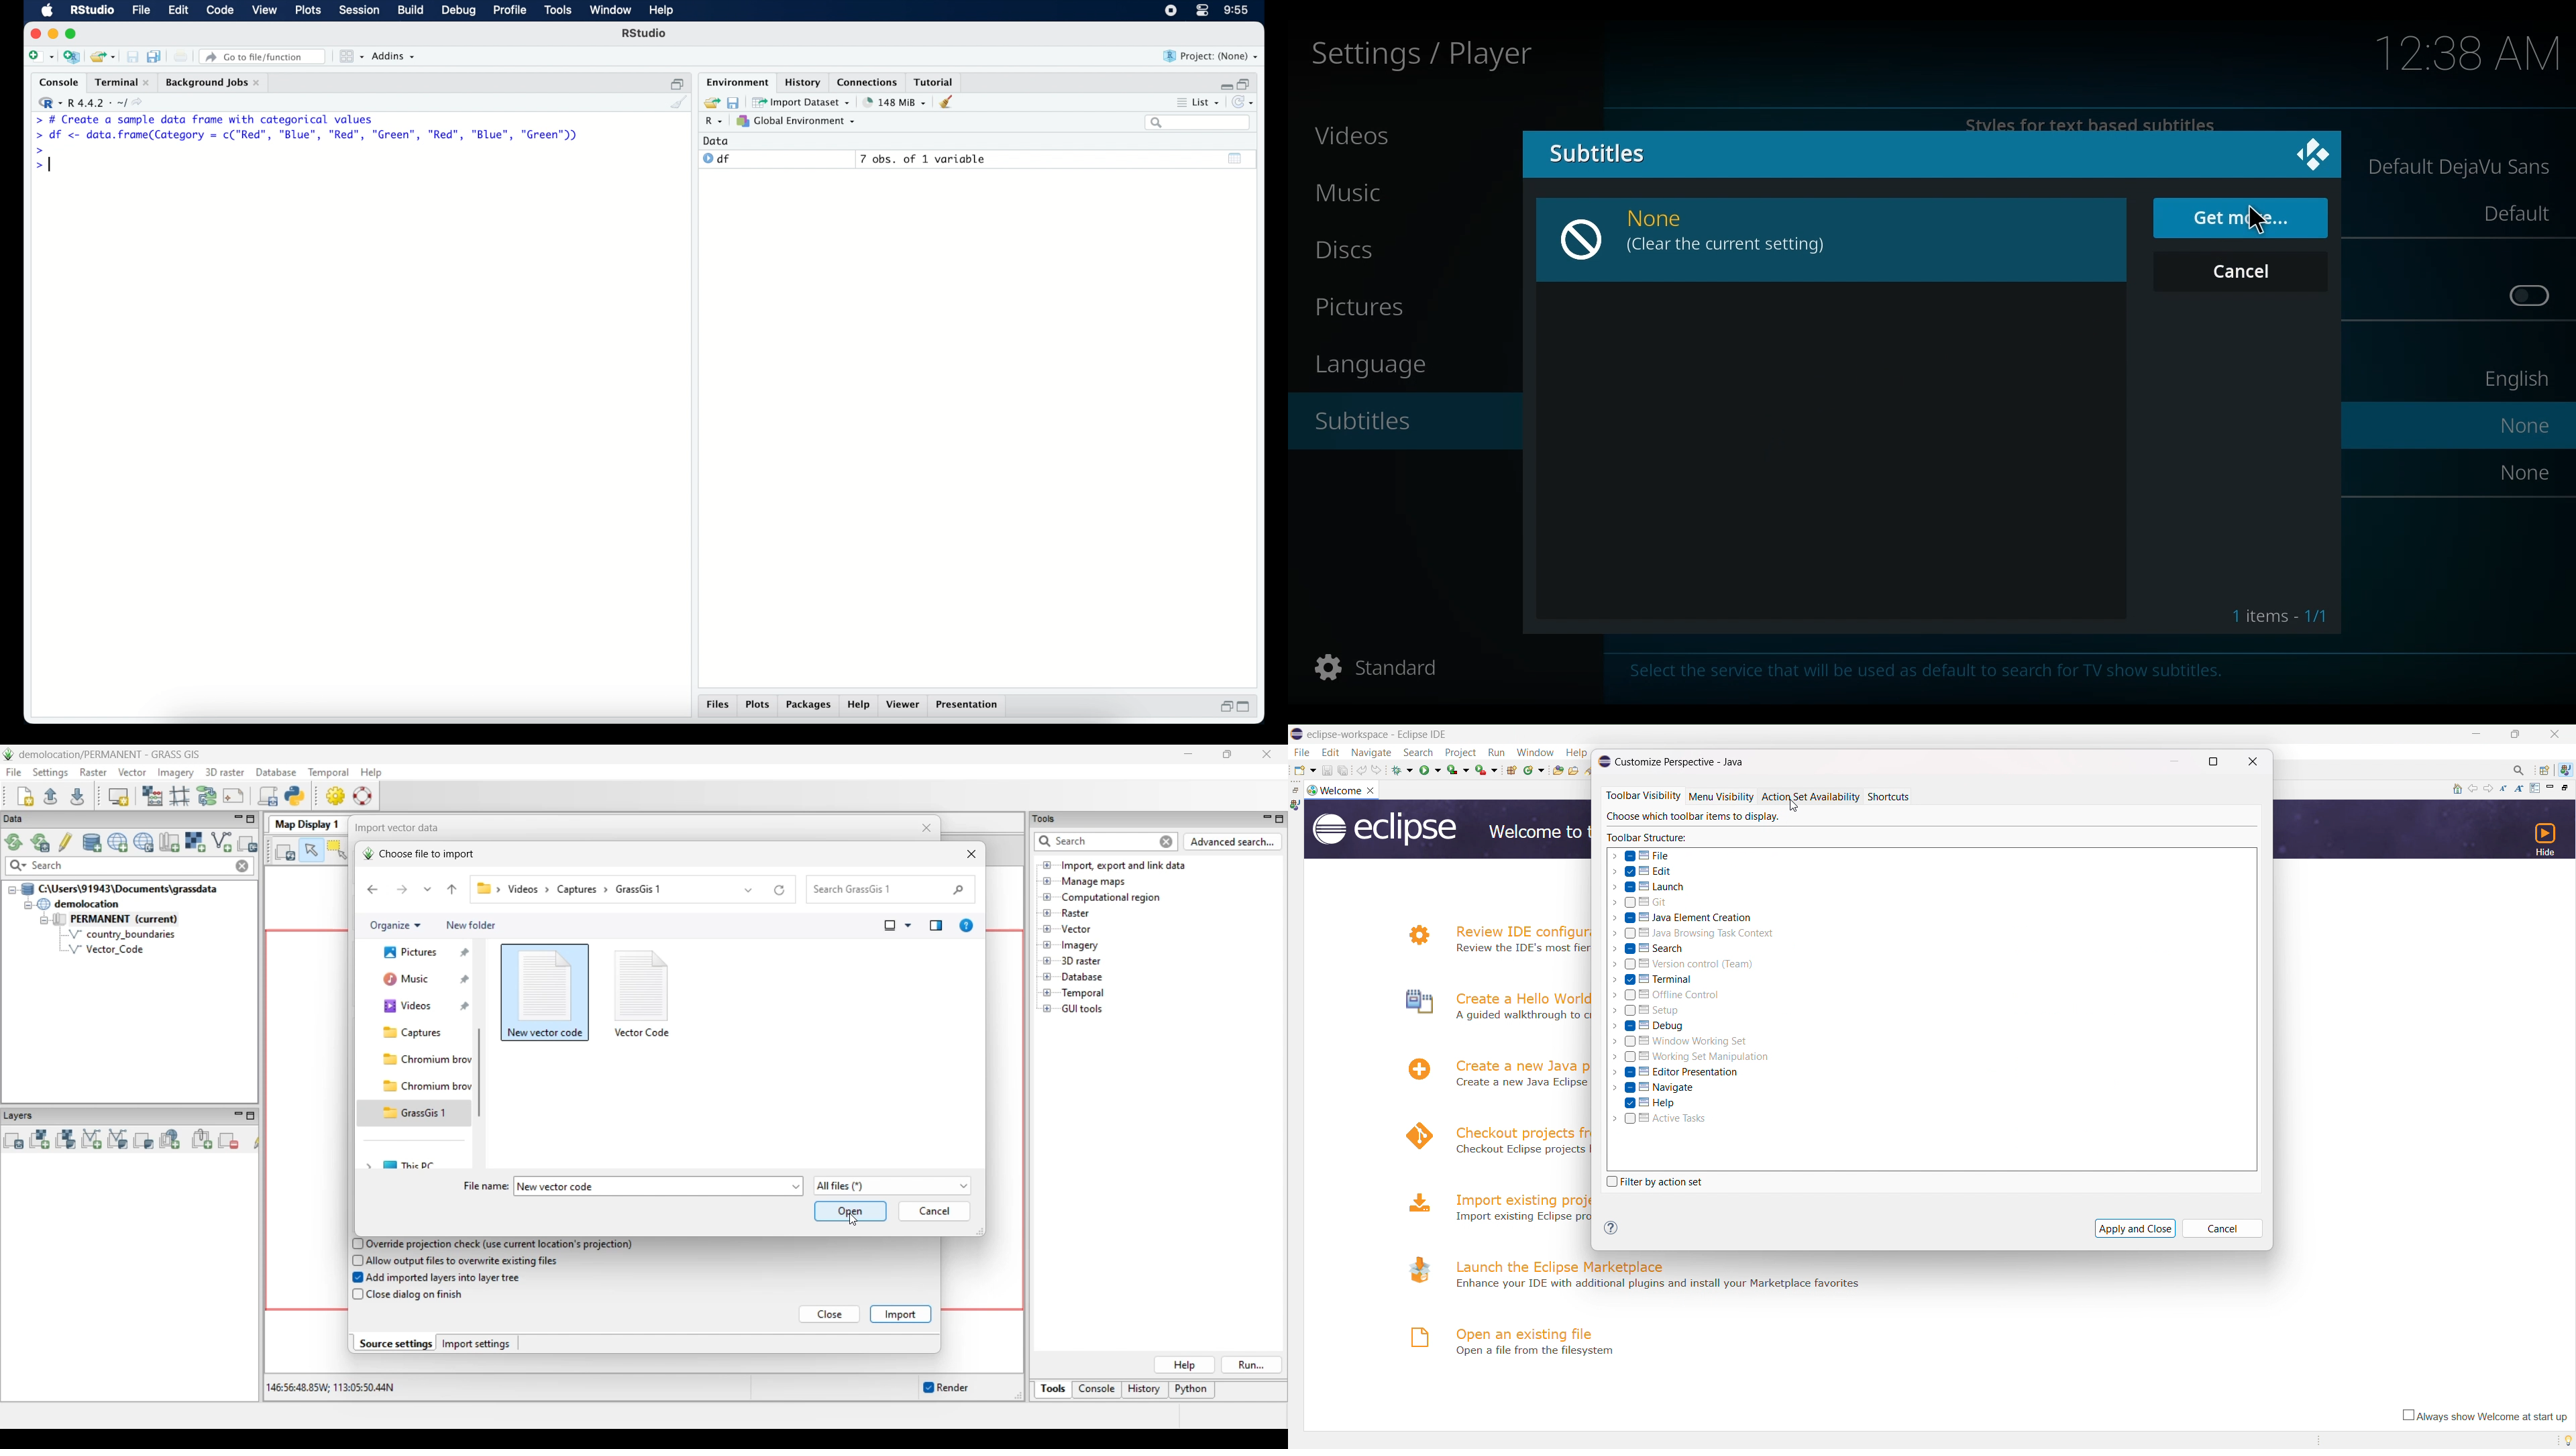  What do you see at coordinates (1236, 160) in the screenshot?
I see `show output window` at bounding box center [1236, 160].